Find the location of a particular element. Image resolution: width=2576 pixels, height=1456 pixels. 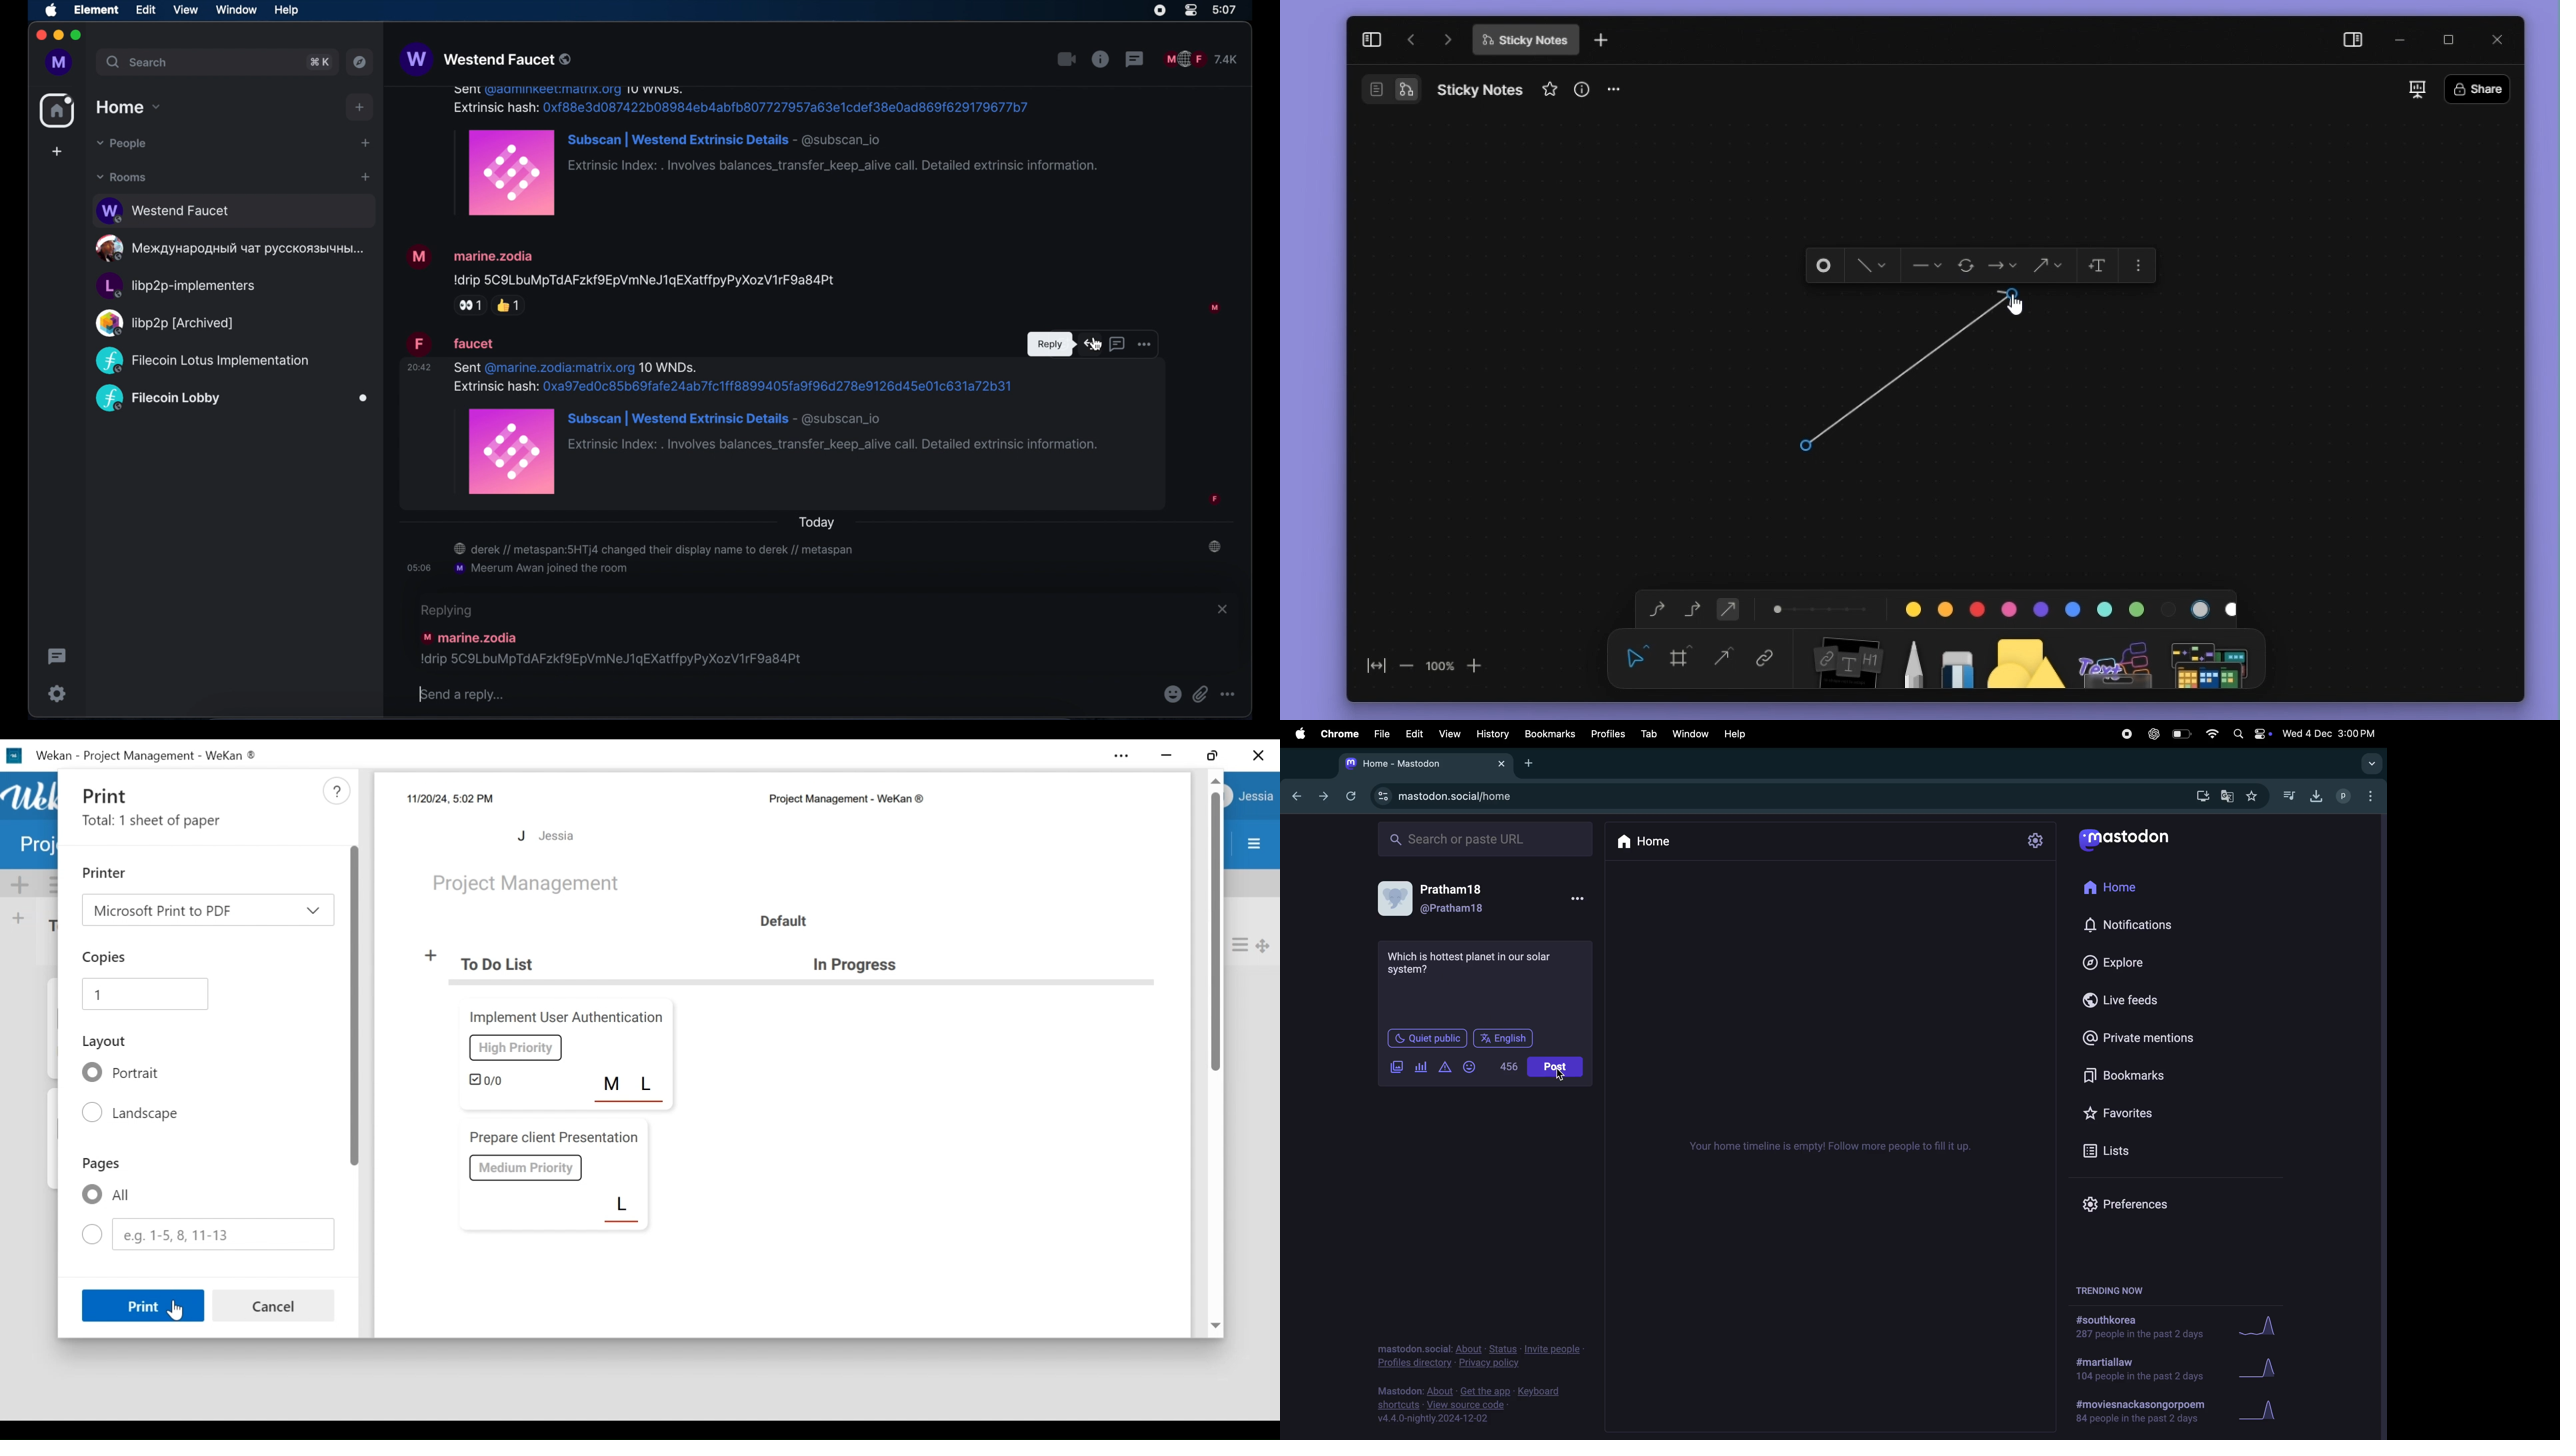

create  space is located at coordinates (58, 152).